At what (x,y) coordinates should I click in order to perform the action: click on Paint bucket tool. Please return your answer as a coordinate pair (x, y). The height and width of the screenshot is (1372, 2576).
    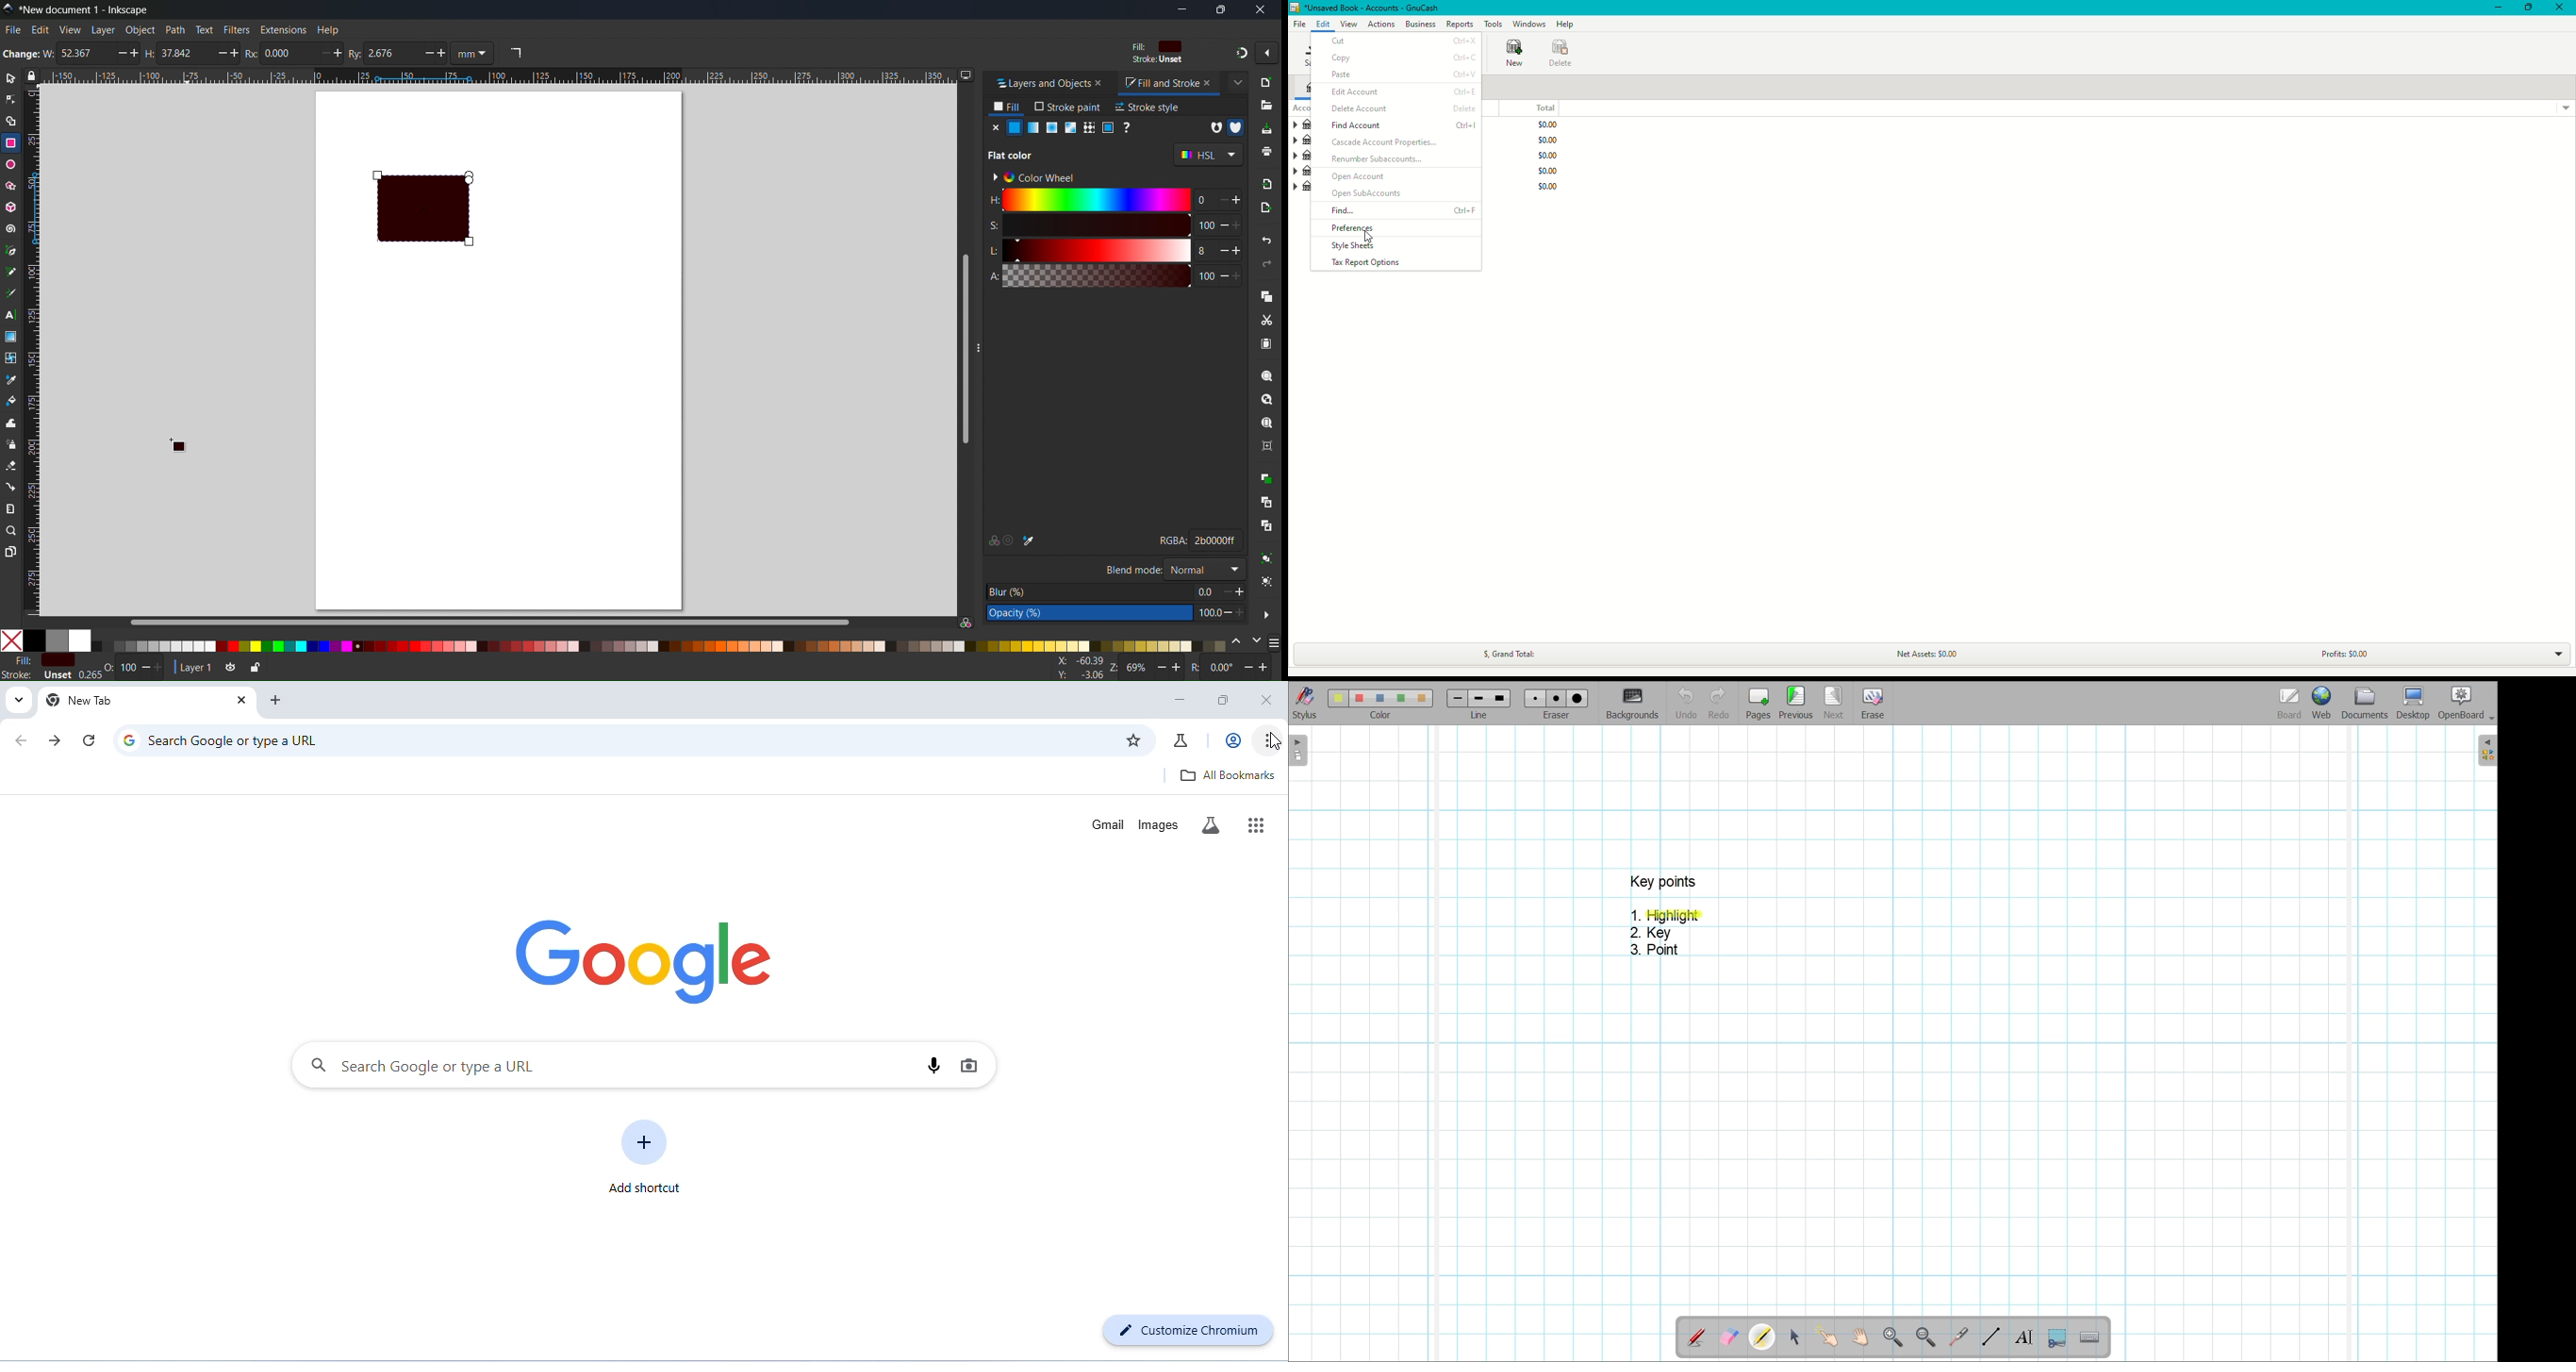
    Looking at the image, I should click on (11, 399).